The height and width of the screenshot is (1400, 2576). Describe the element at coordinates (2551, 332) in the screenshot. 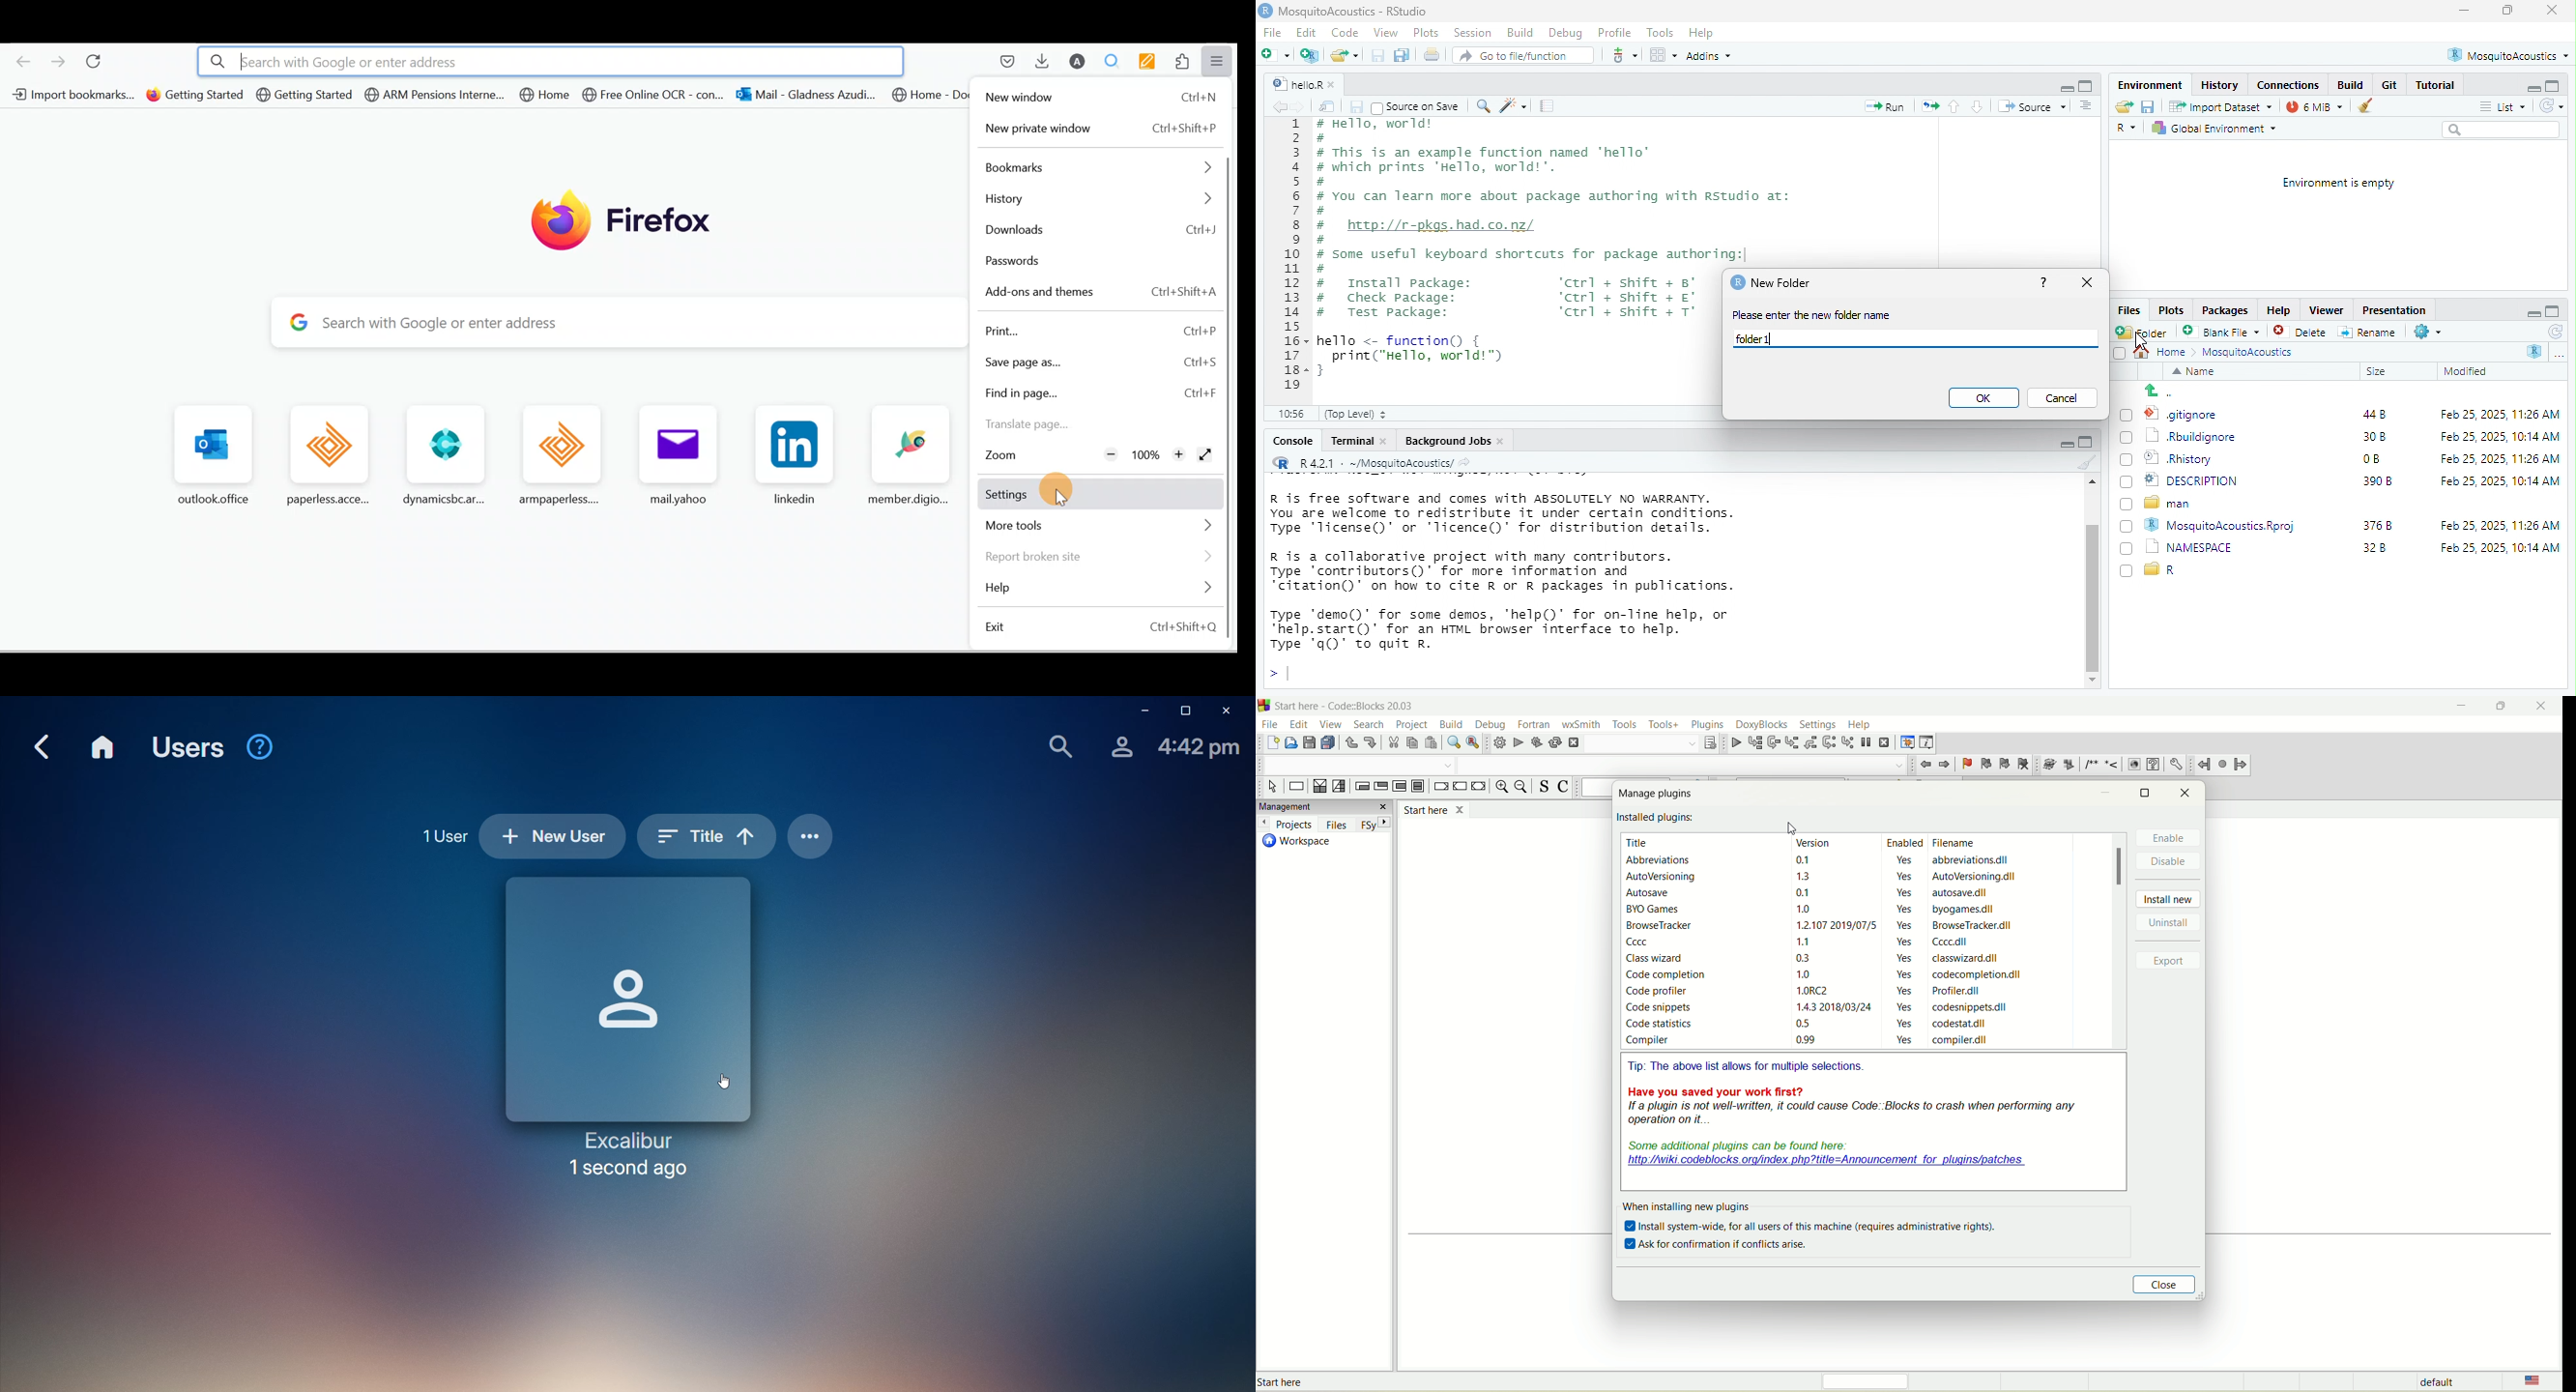

I see `refresh` at that location.